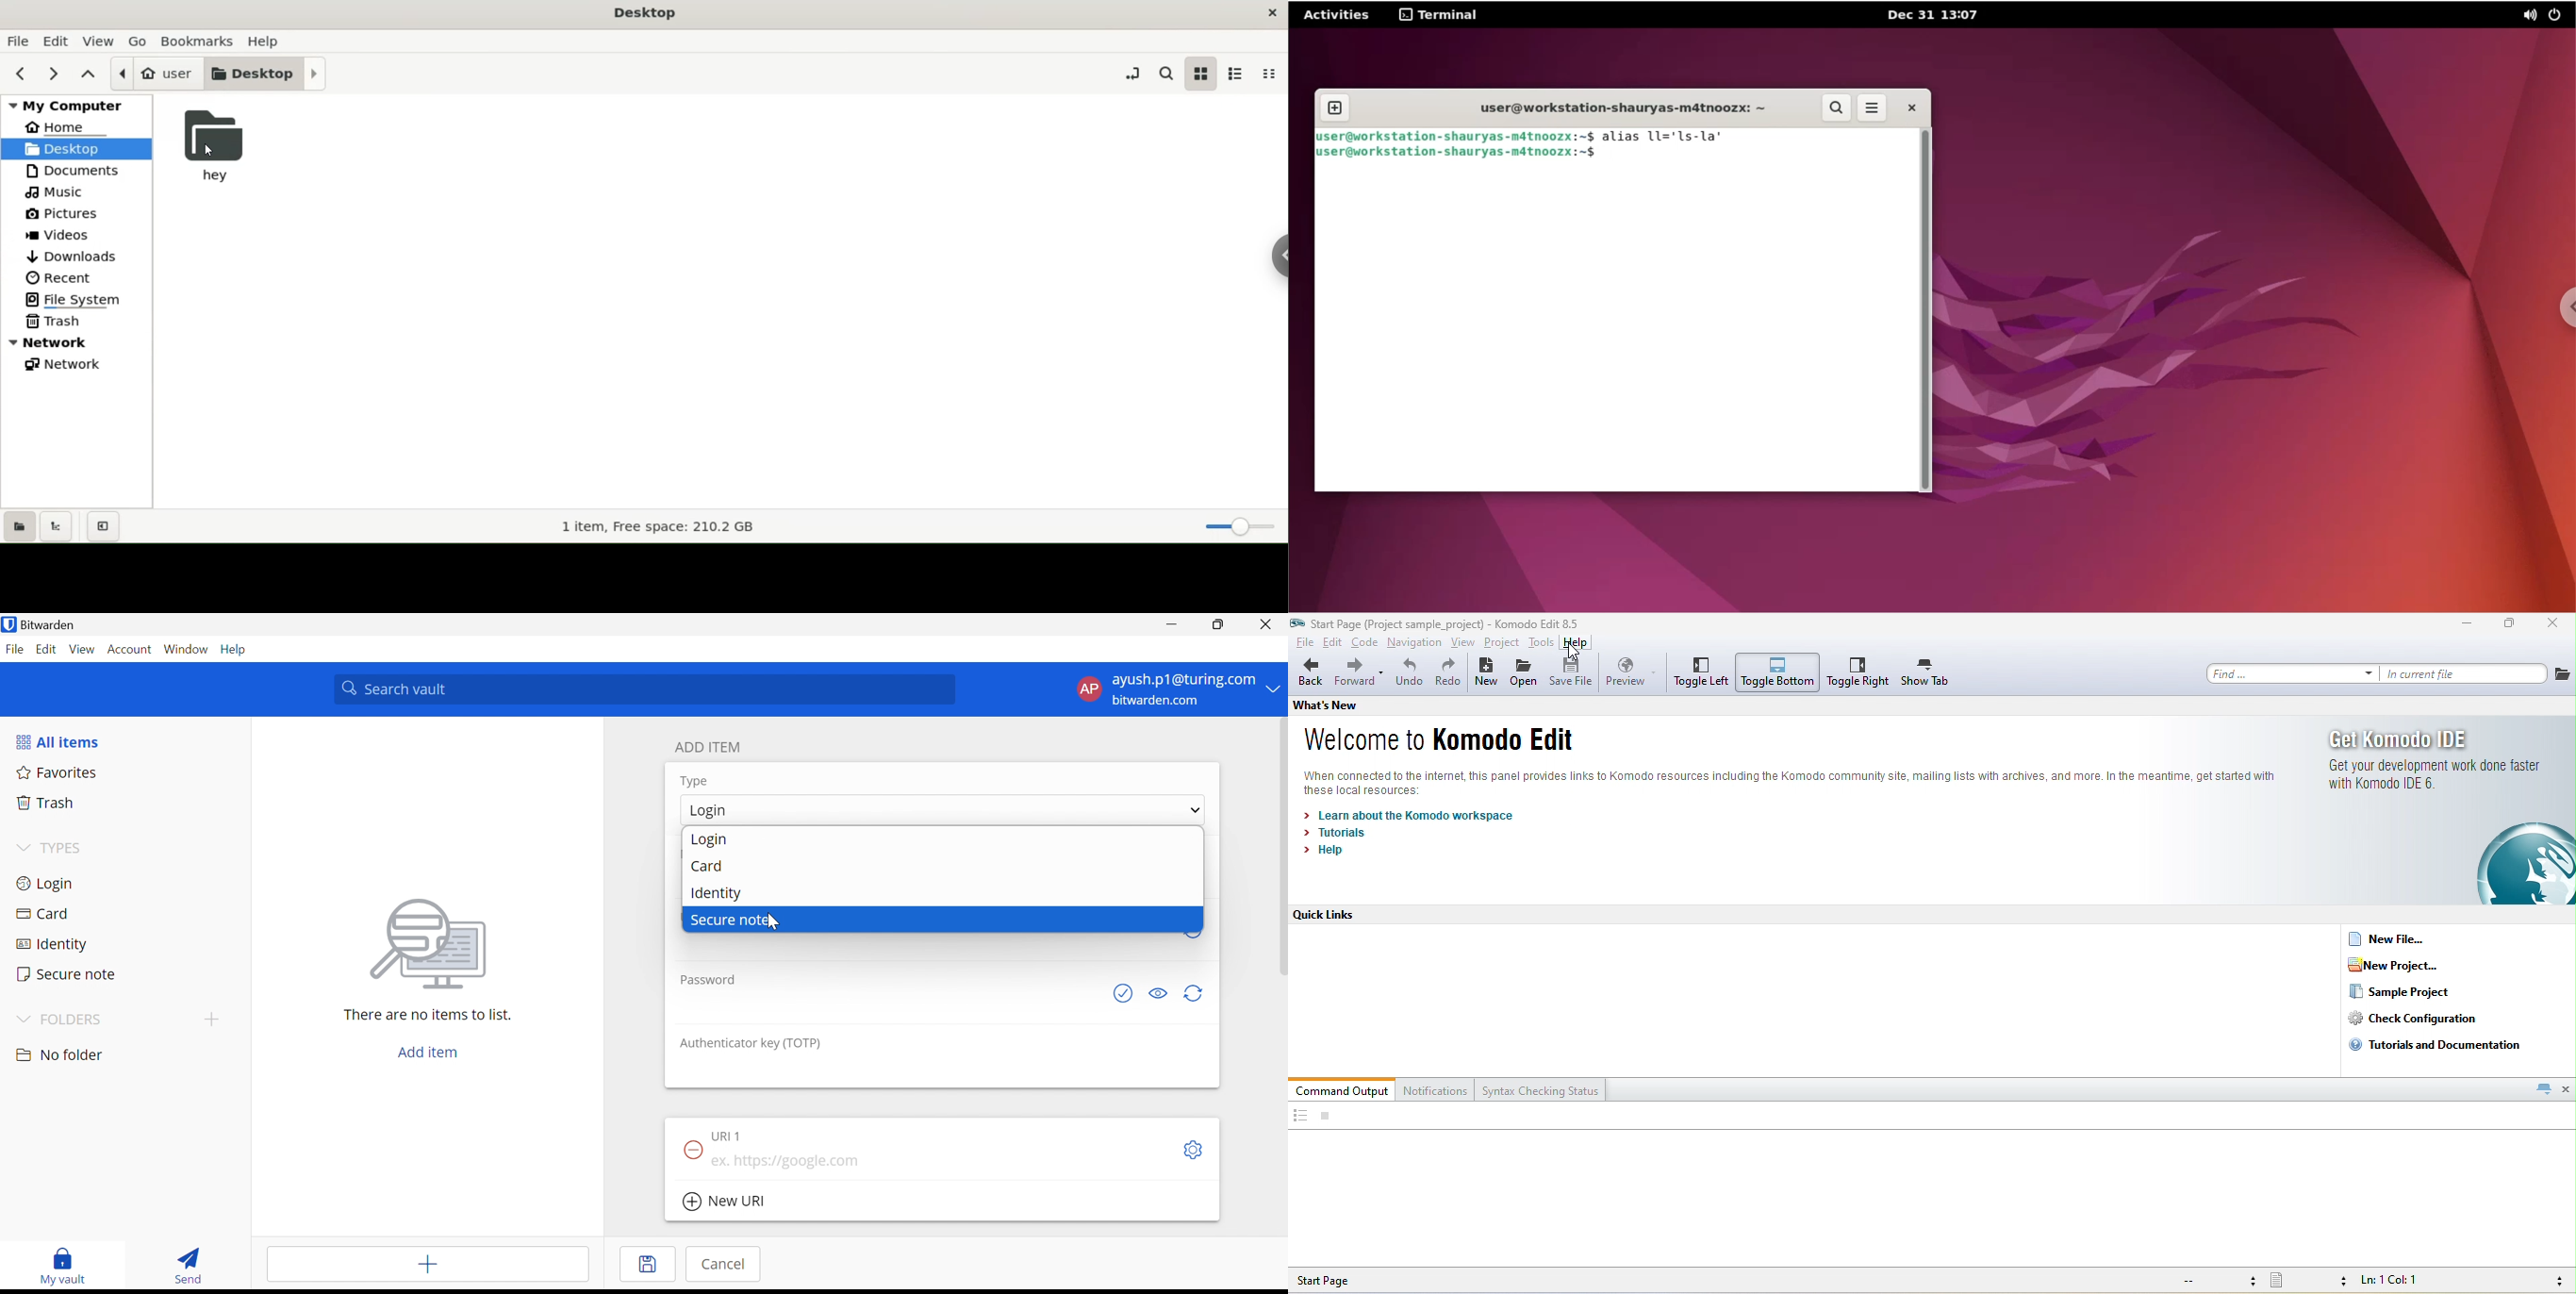  Describe the element at coordinates (67, 973) in the screenshot. I see `Secure note` at that location.